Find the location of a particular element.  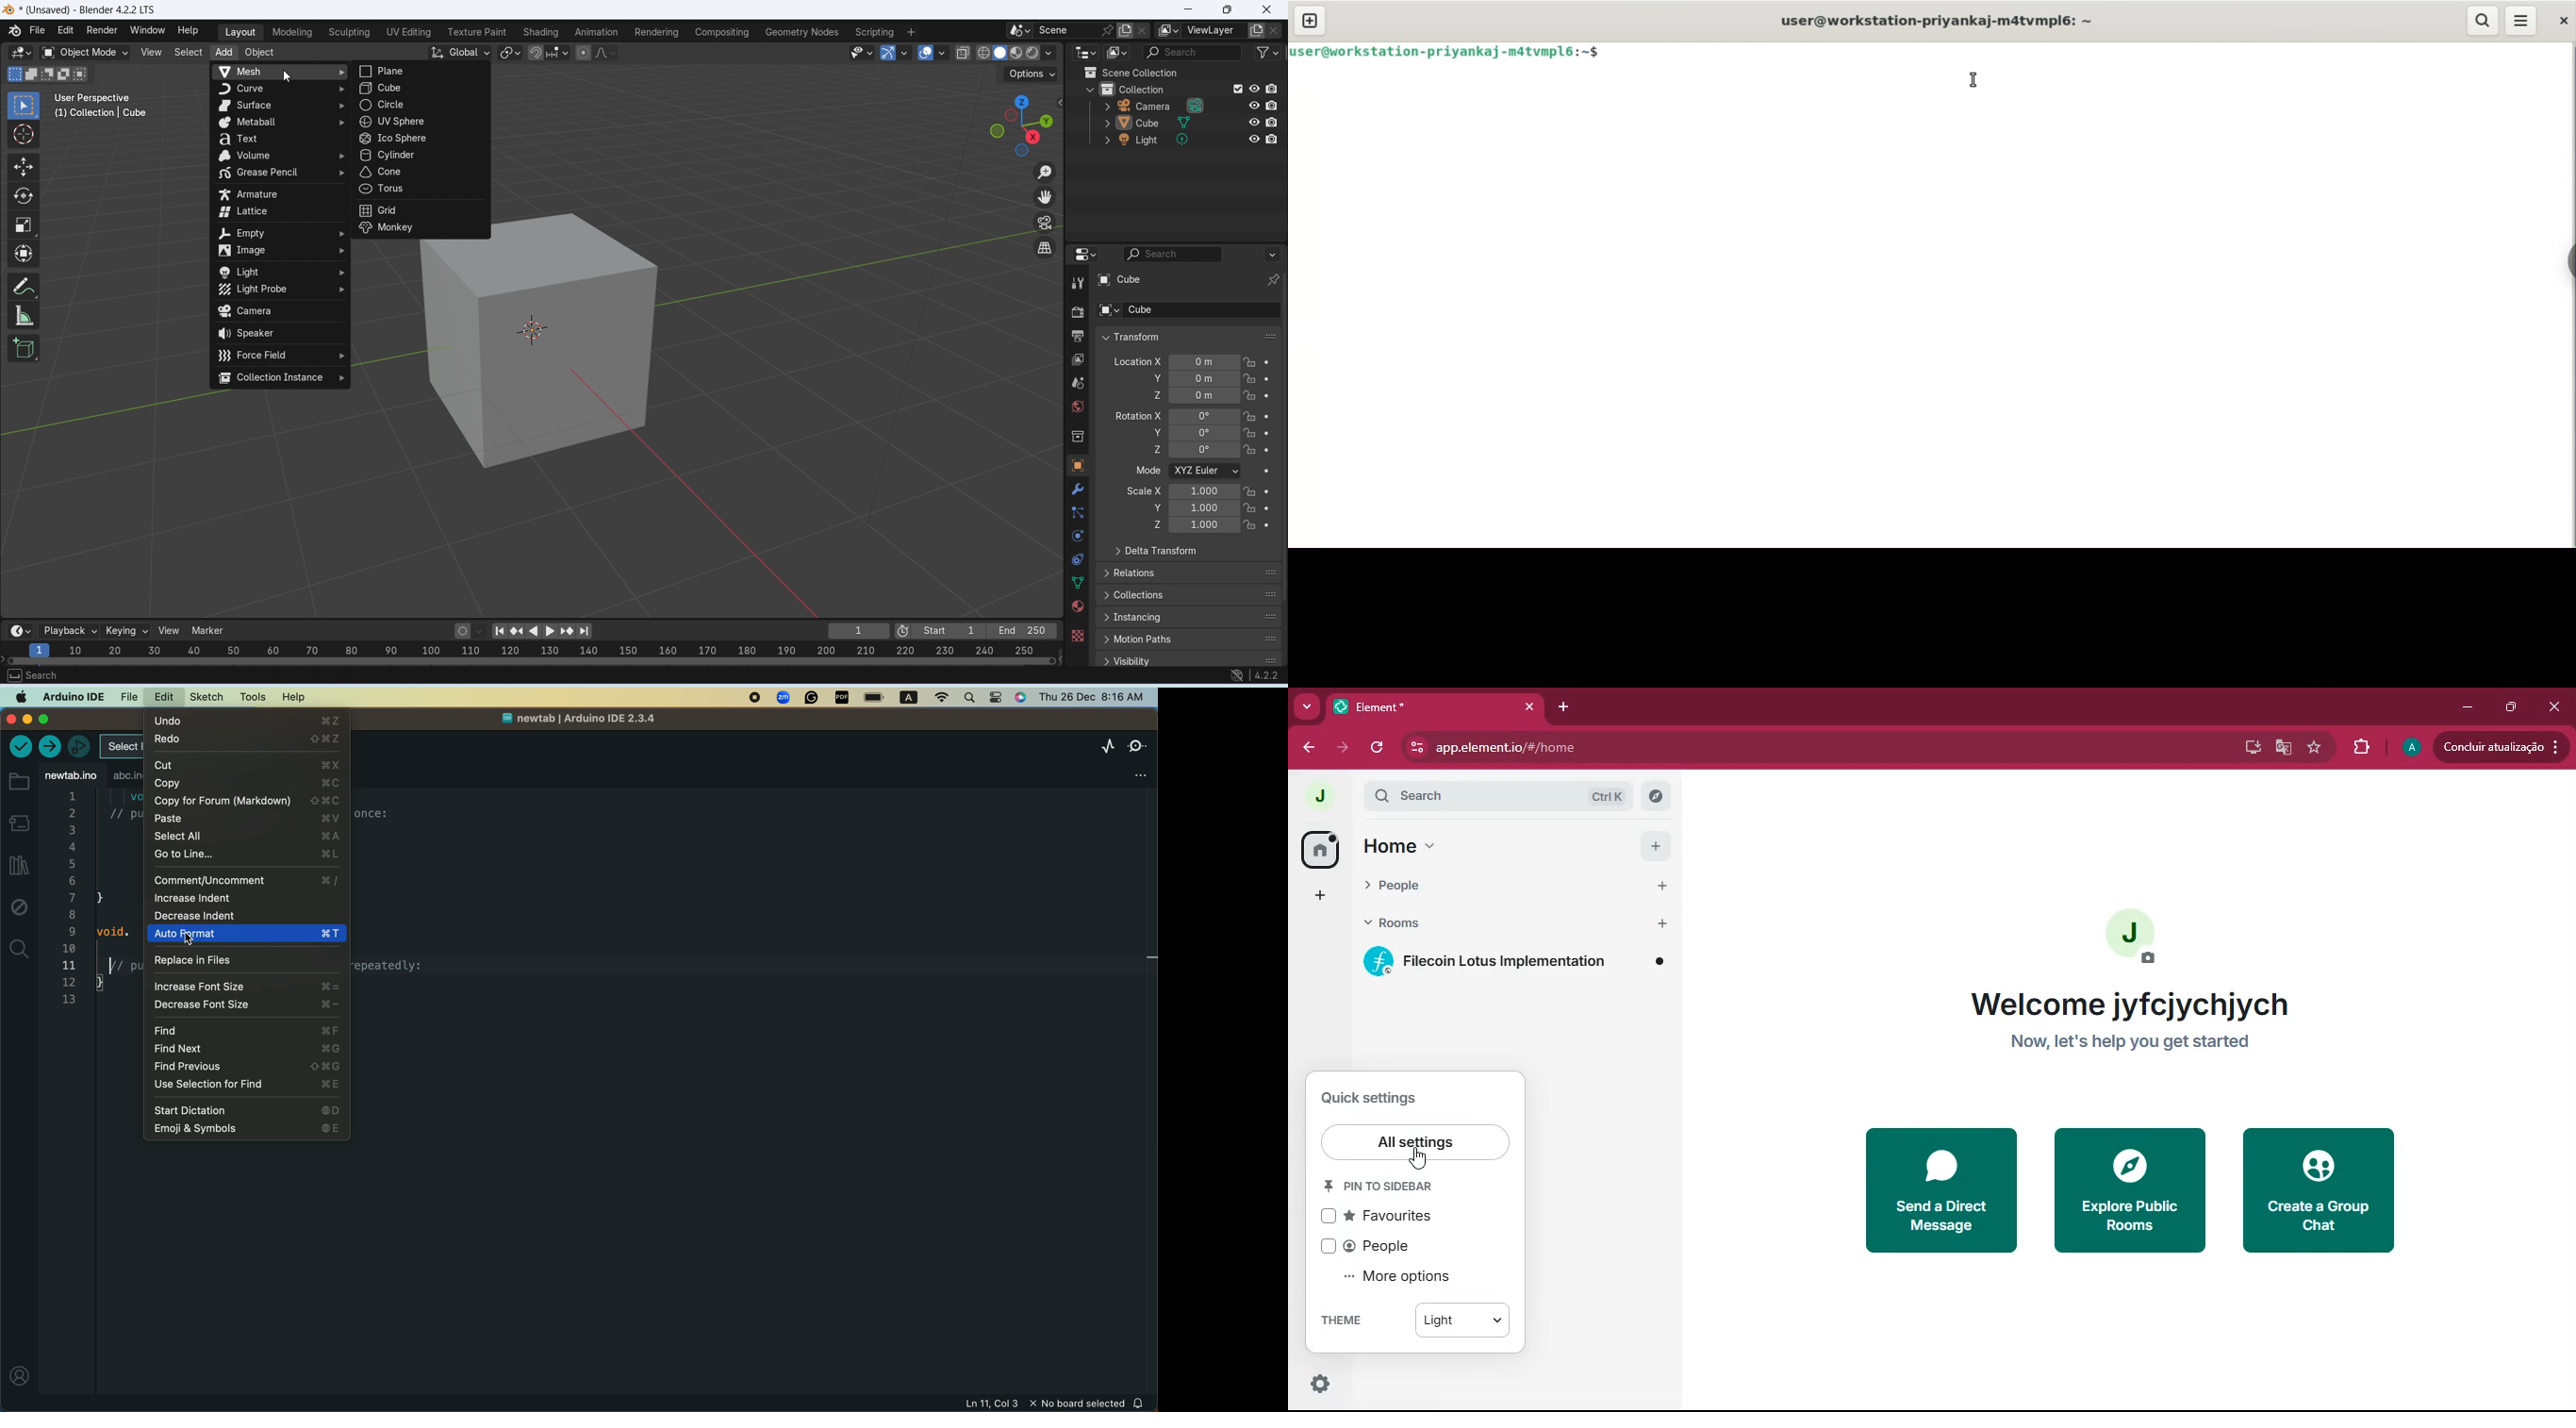

option is located at coordinates (1169, 31).